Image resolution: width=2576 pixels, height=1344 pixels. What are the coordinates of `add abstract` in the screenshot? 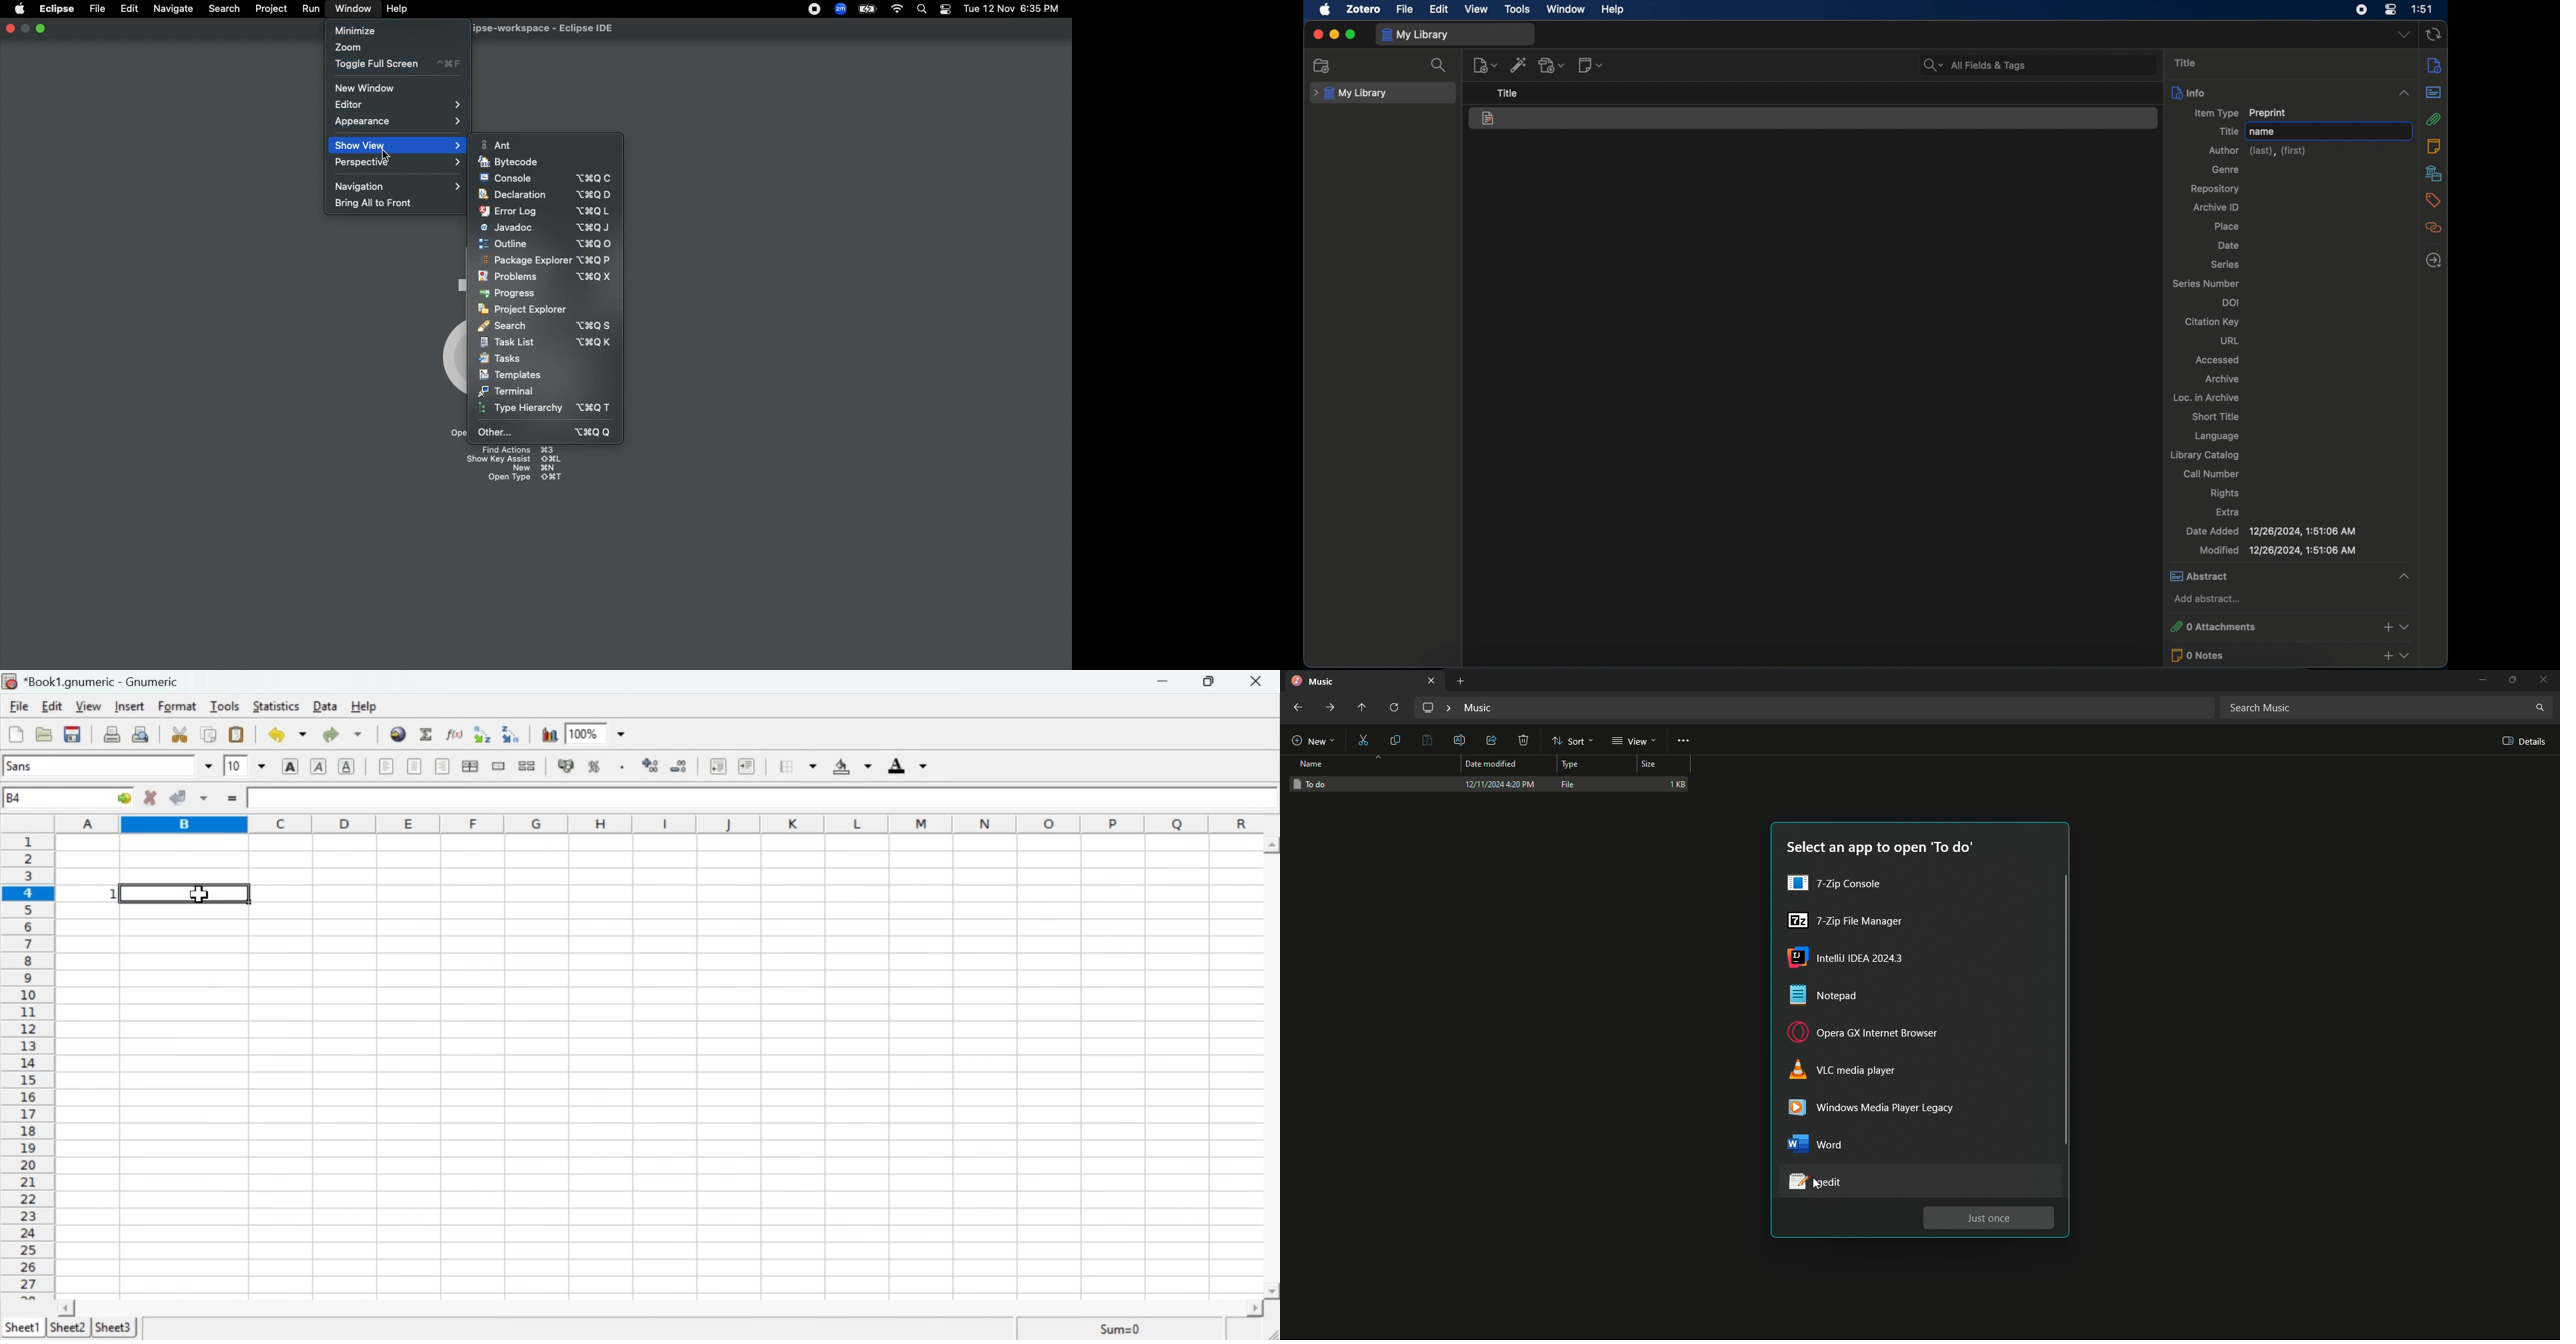 It's located at (2207, 598).